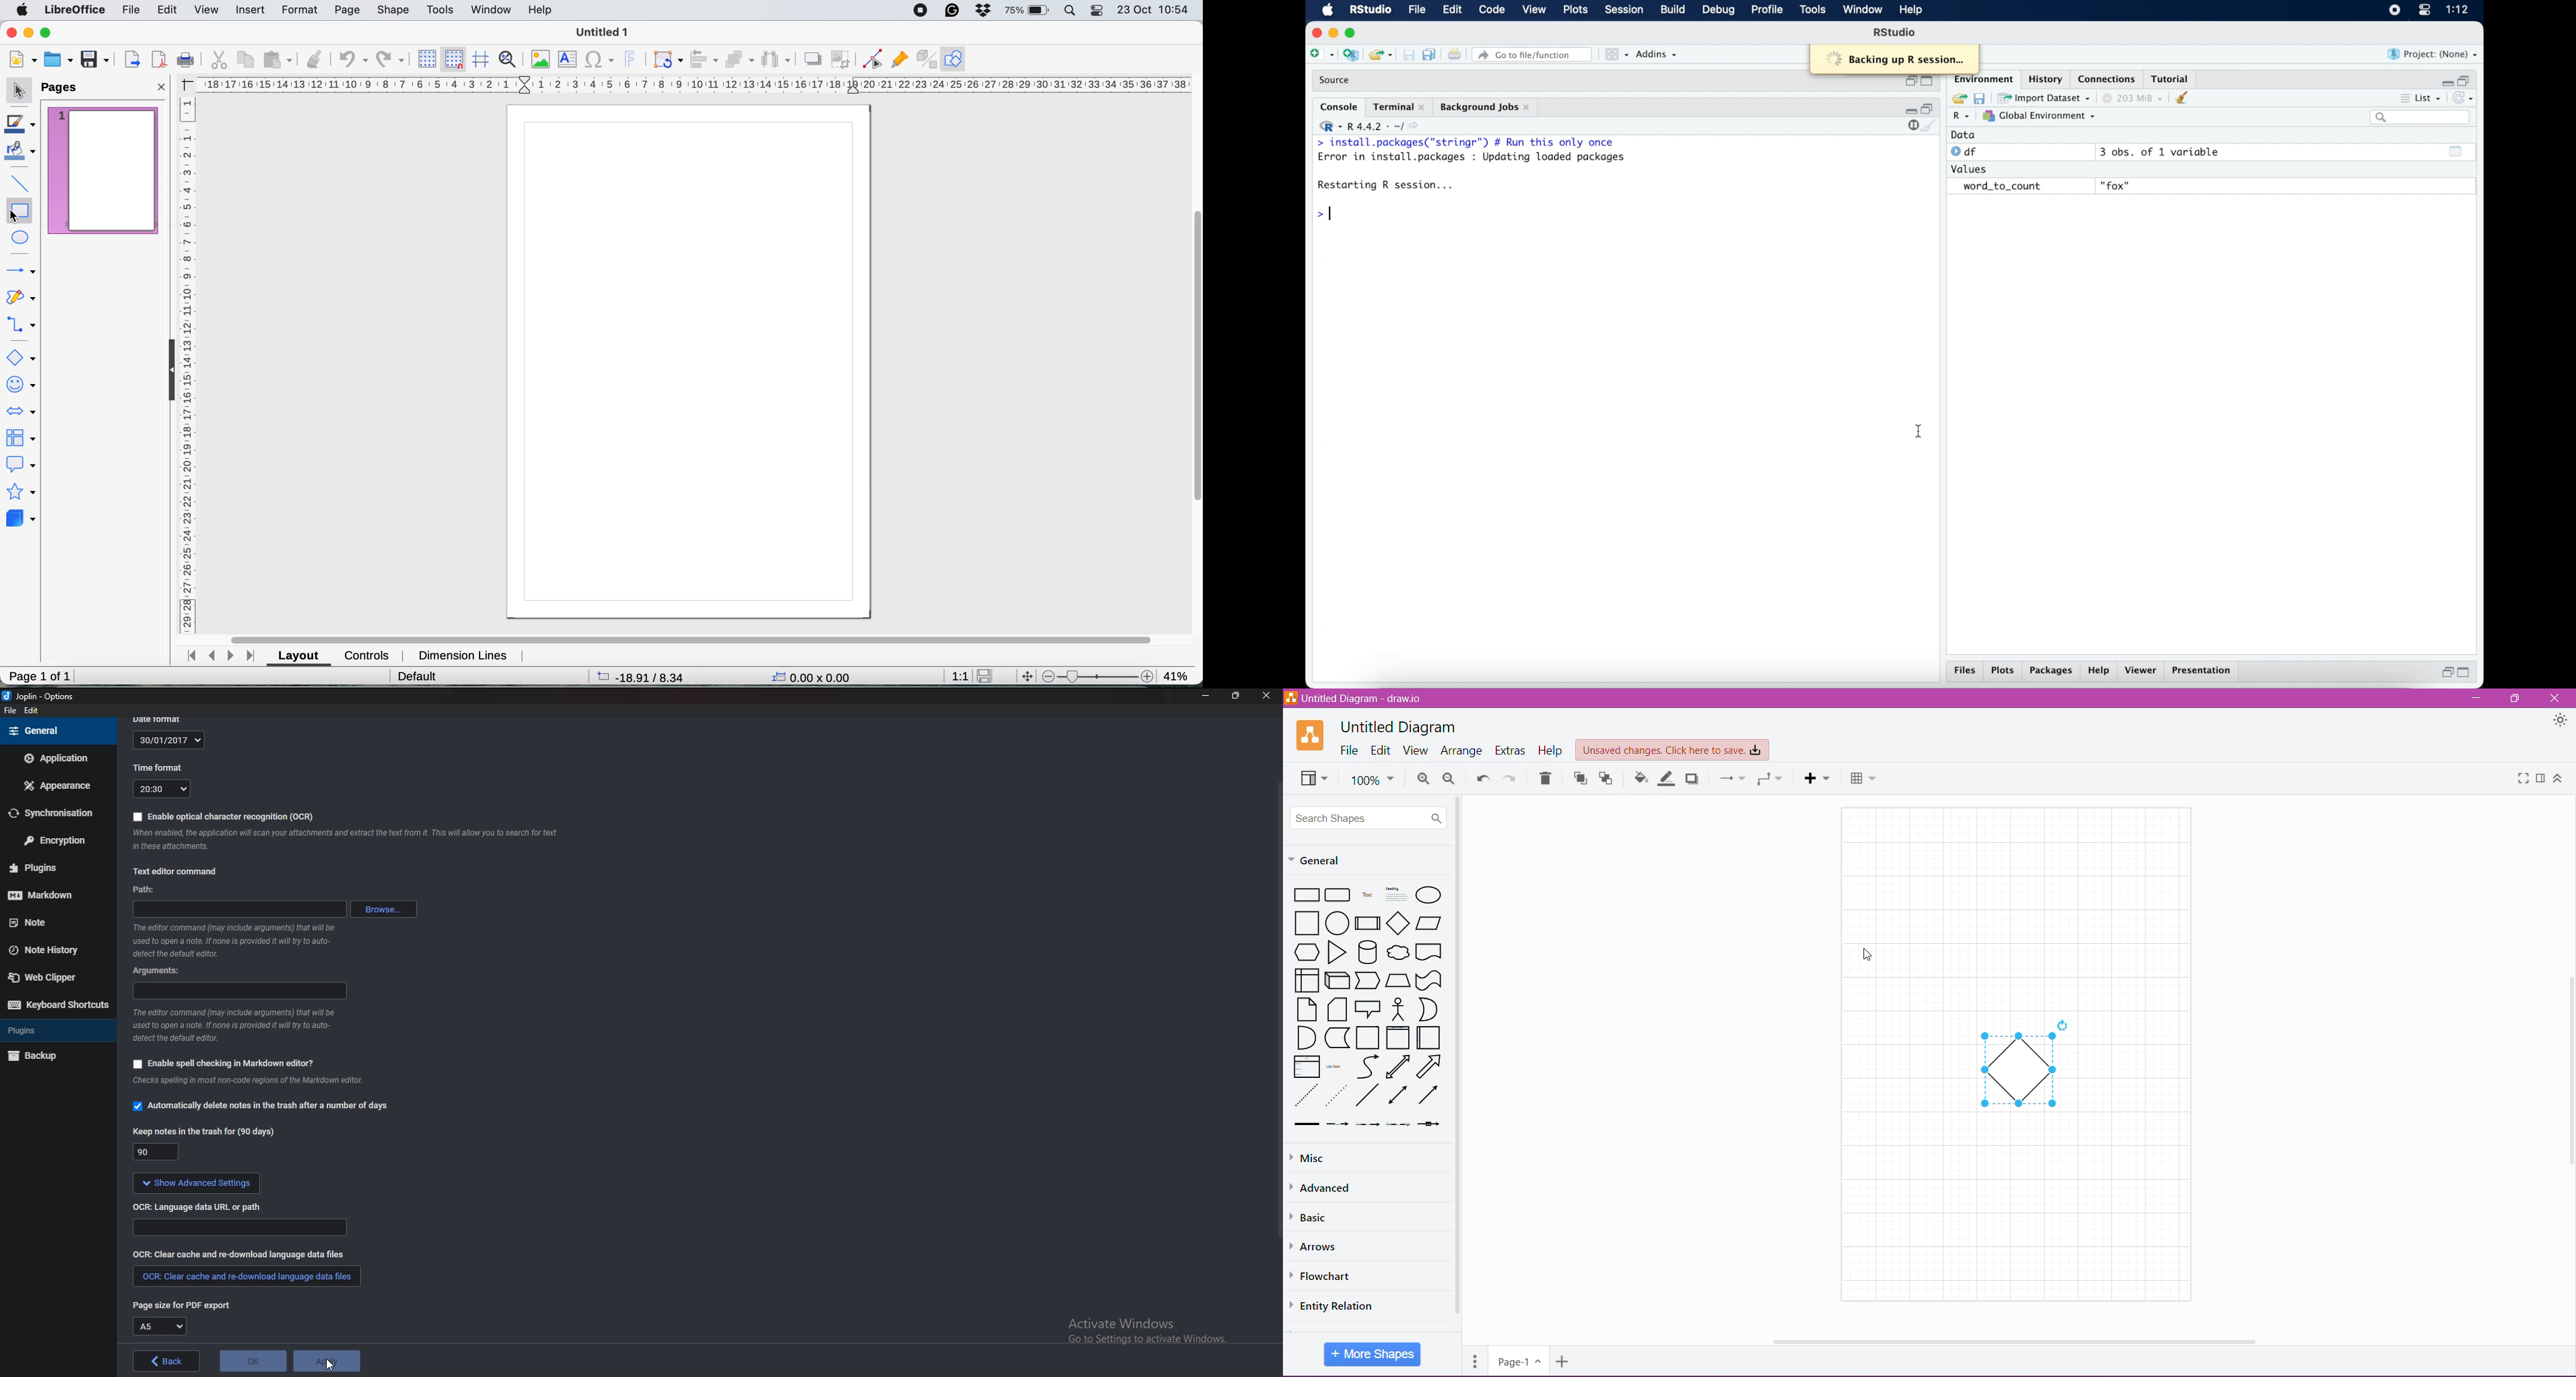 This screenshot has height=1400, width=2576. I want to click on automatically delete notes, so click(267, 1108).